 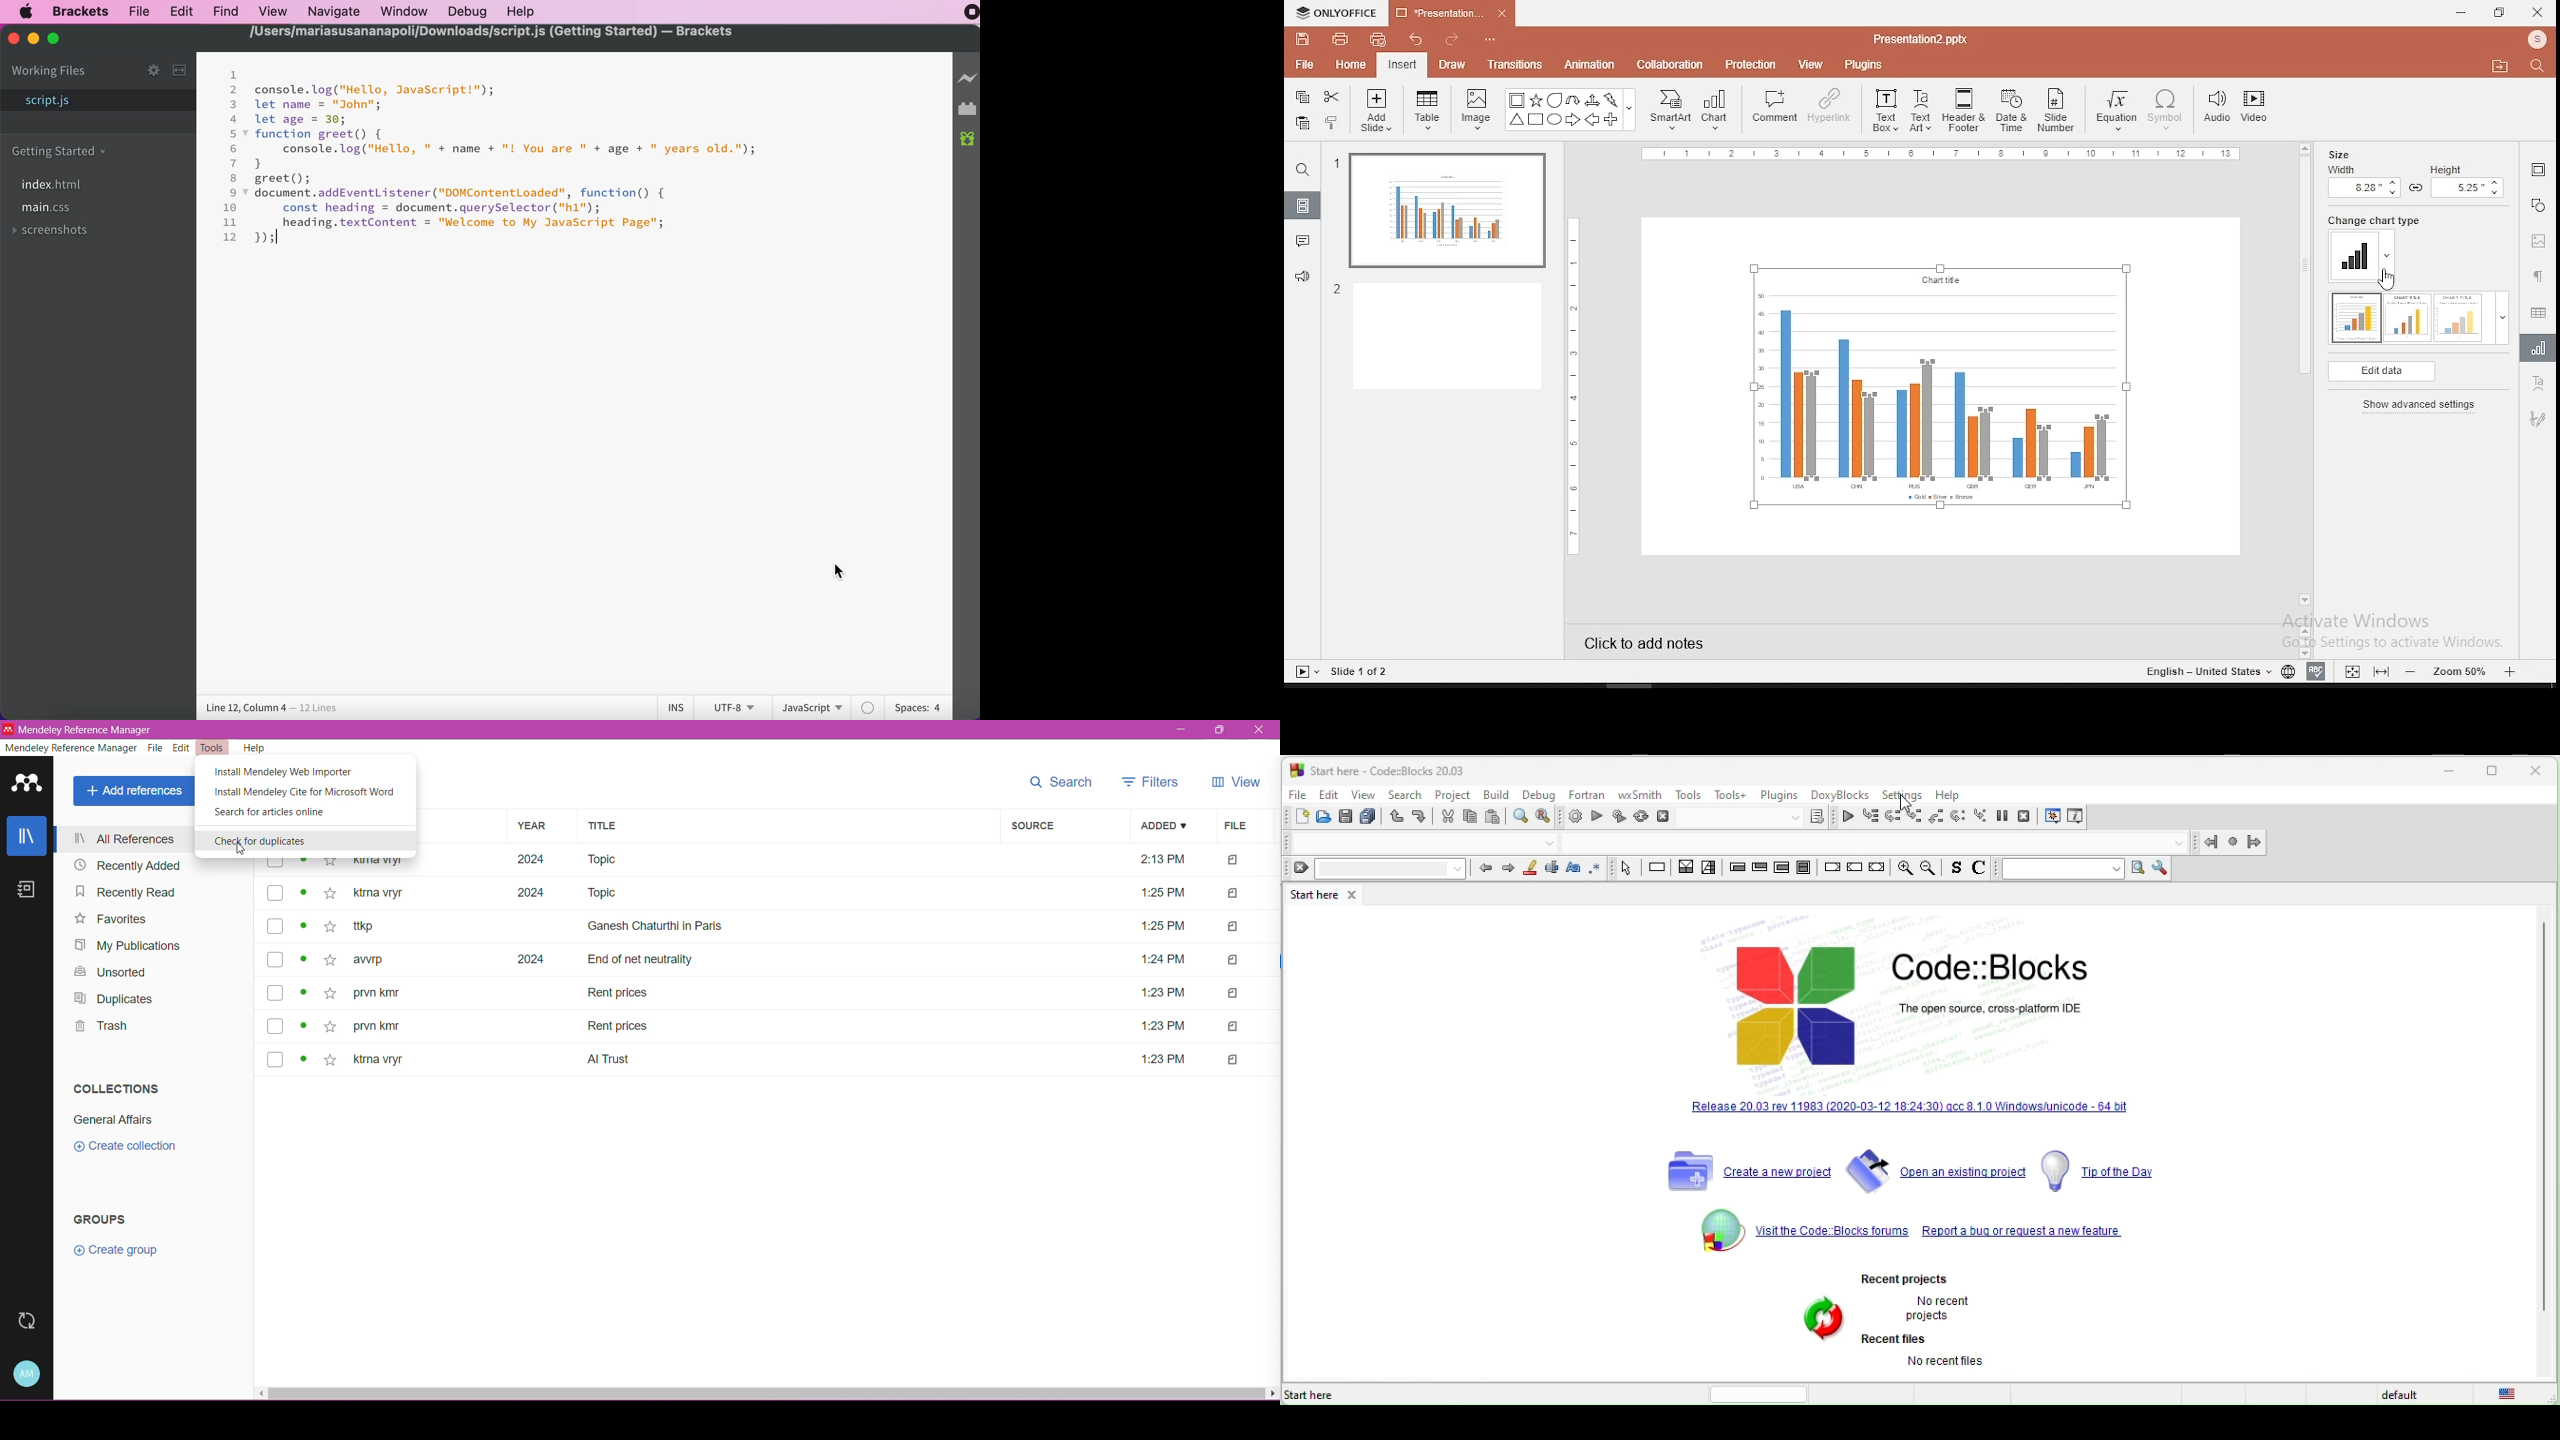 What do you see at coordinates (1916, 819) in the screenshot?
I see `step into` at bounding box center [1916, 819].